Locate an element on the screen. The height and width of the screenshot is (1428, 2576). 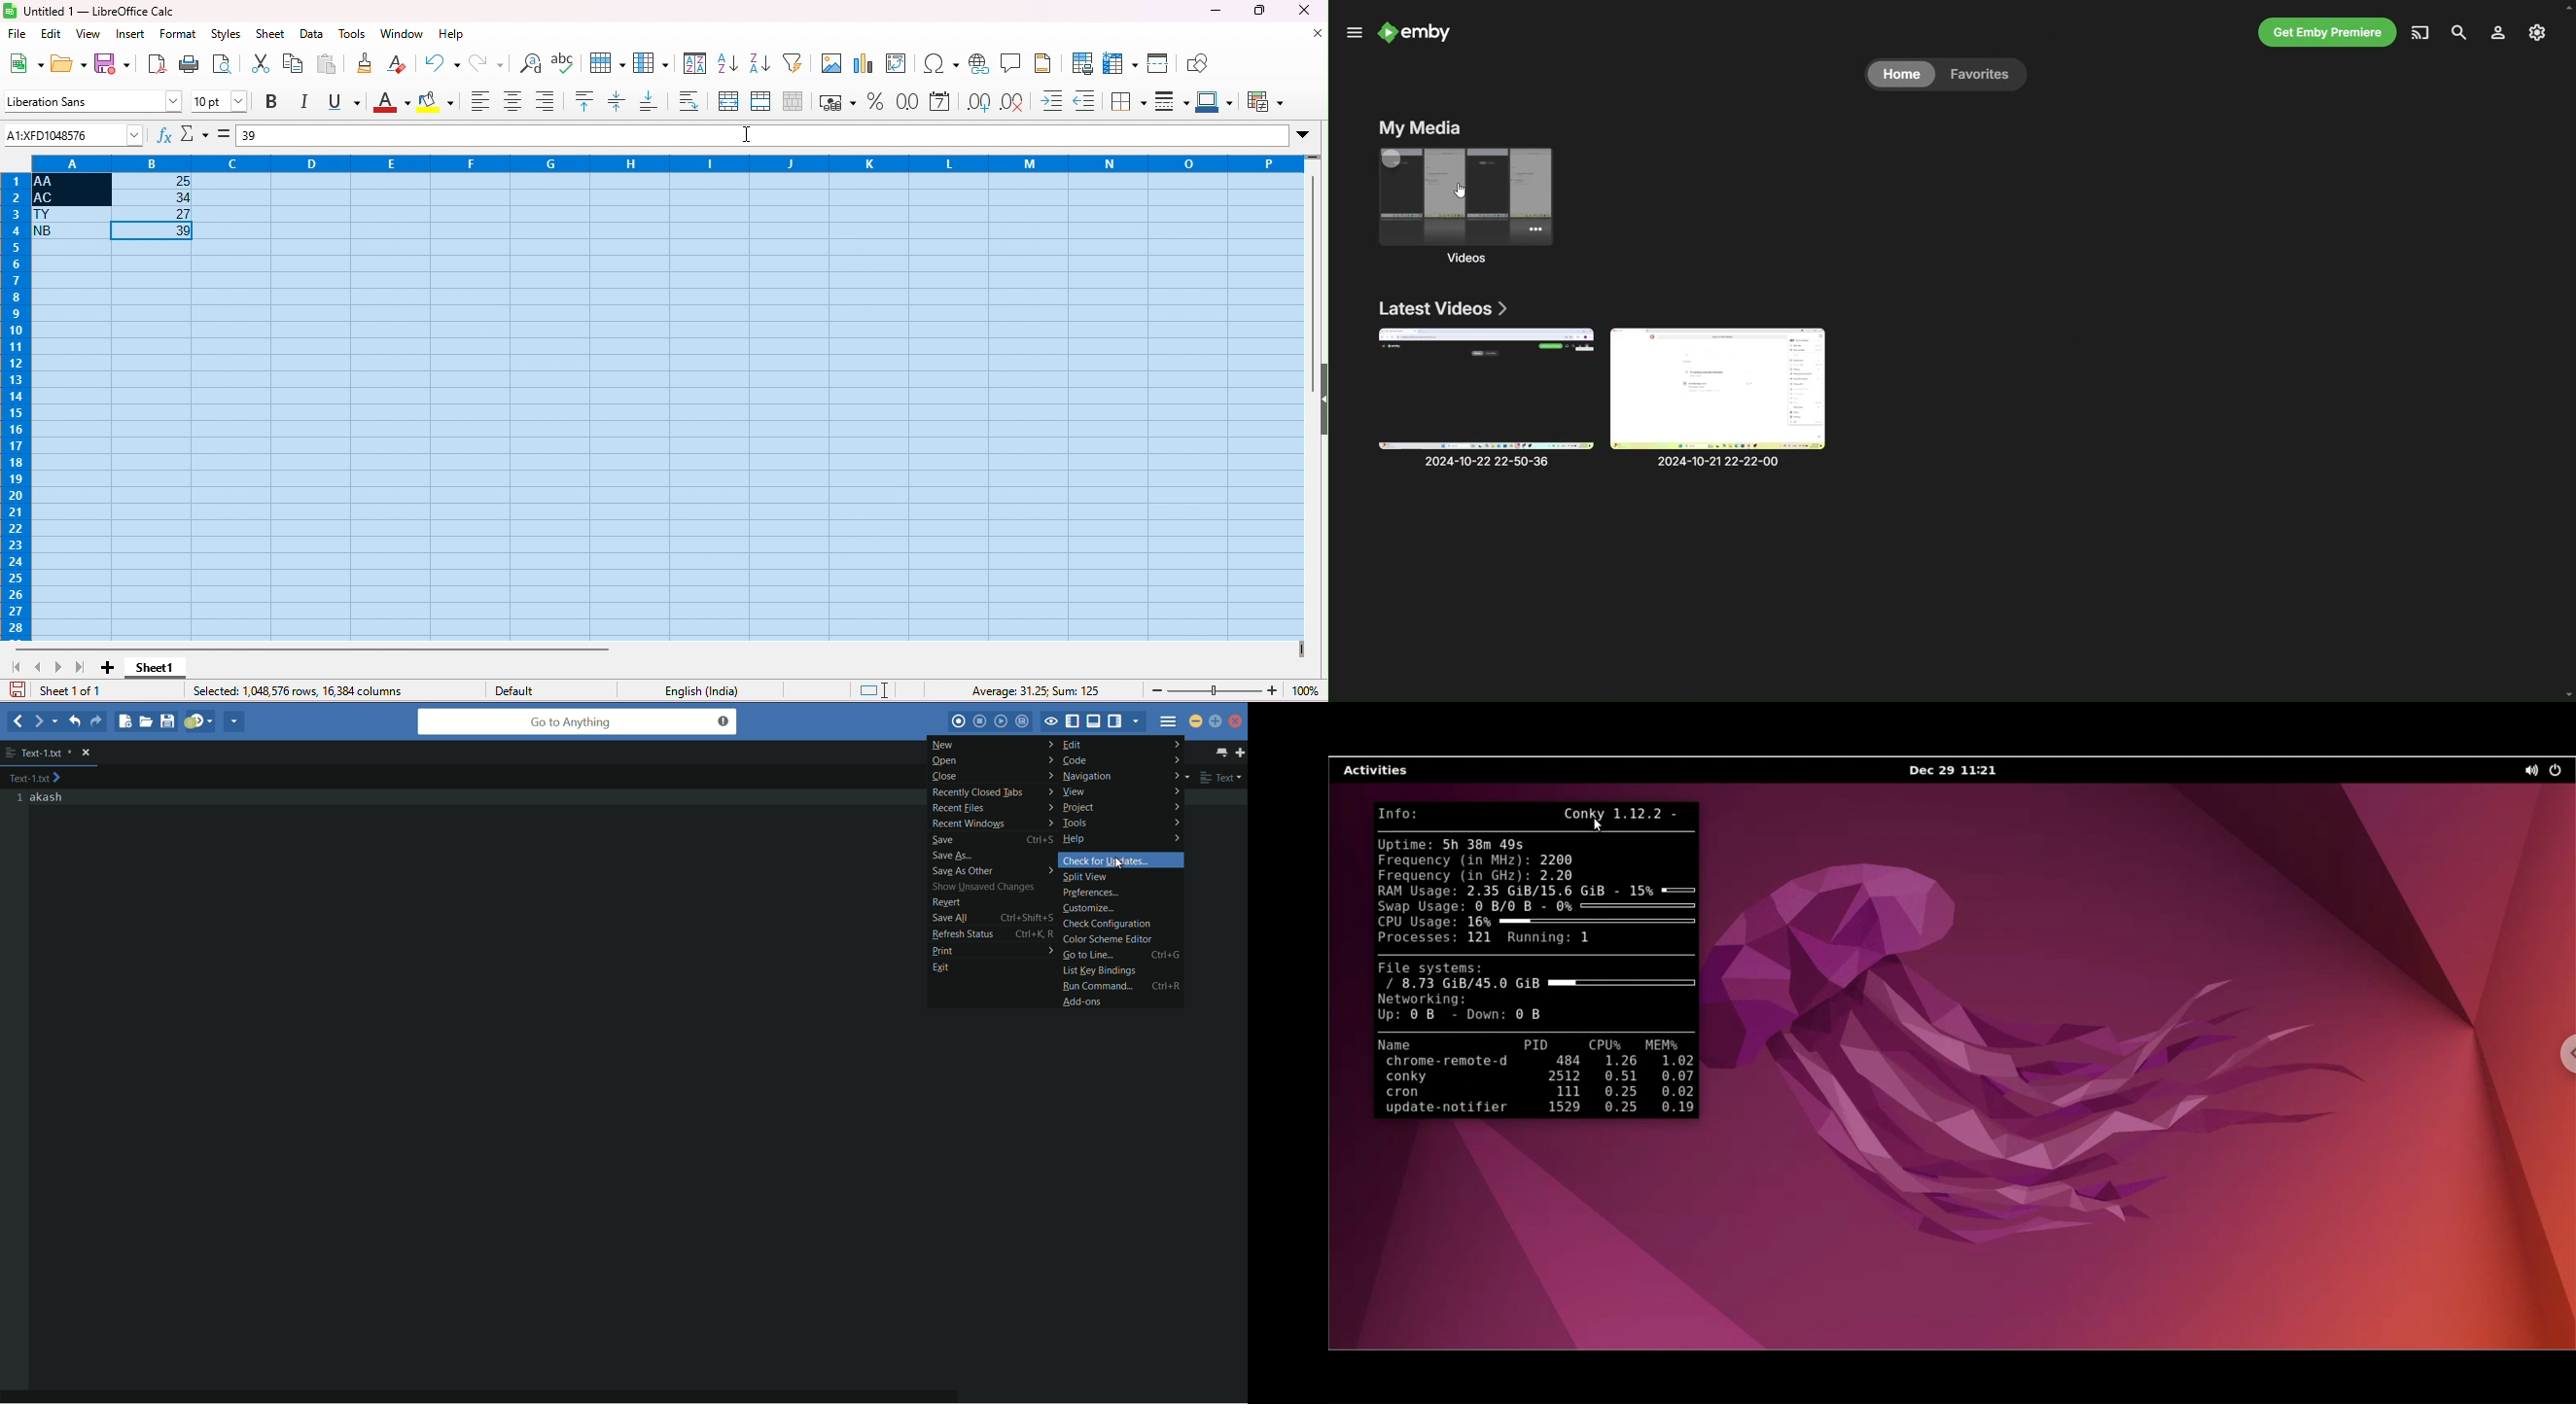
show all tabs is located at coordinates (1220, 752).